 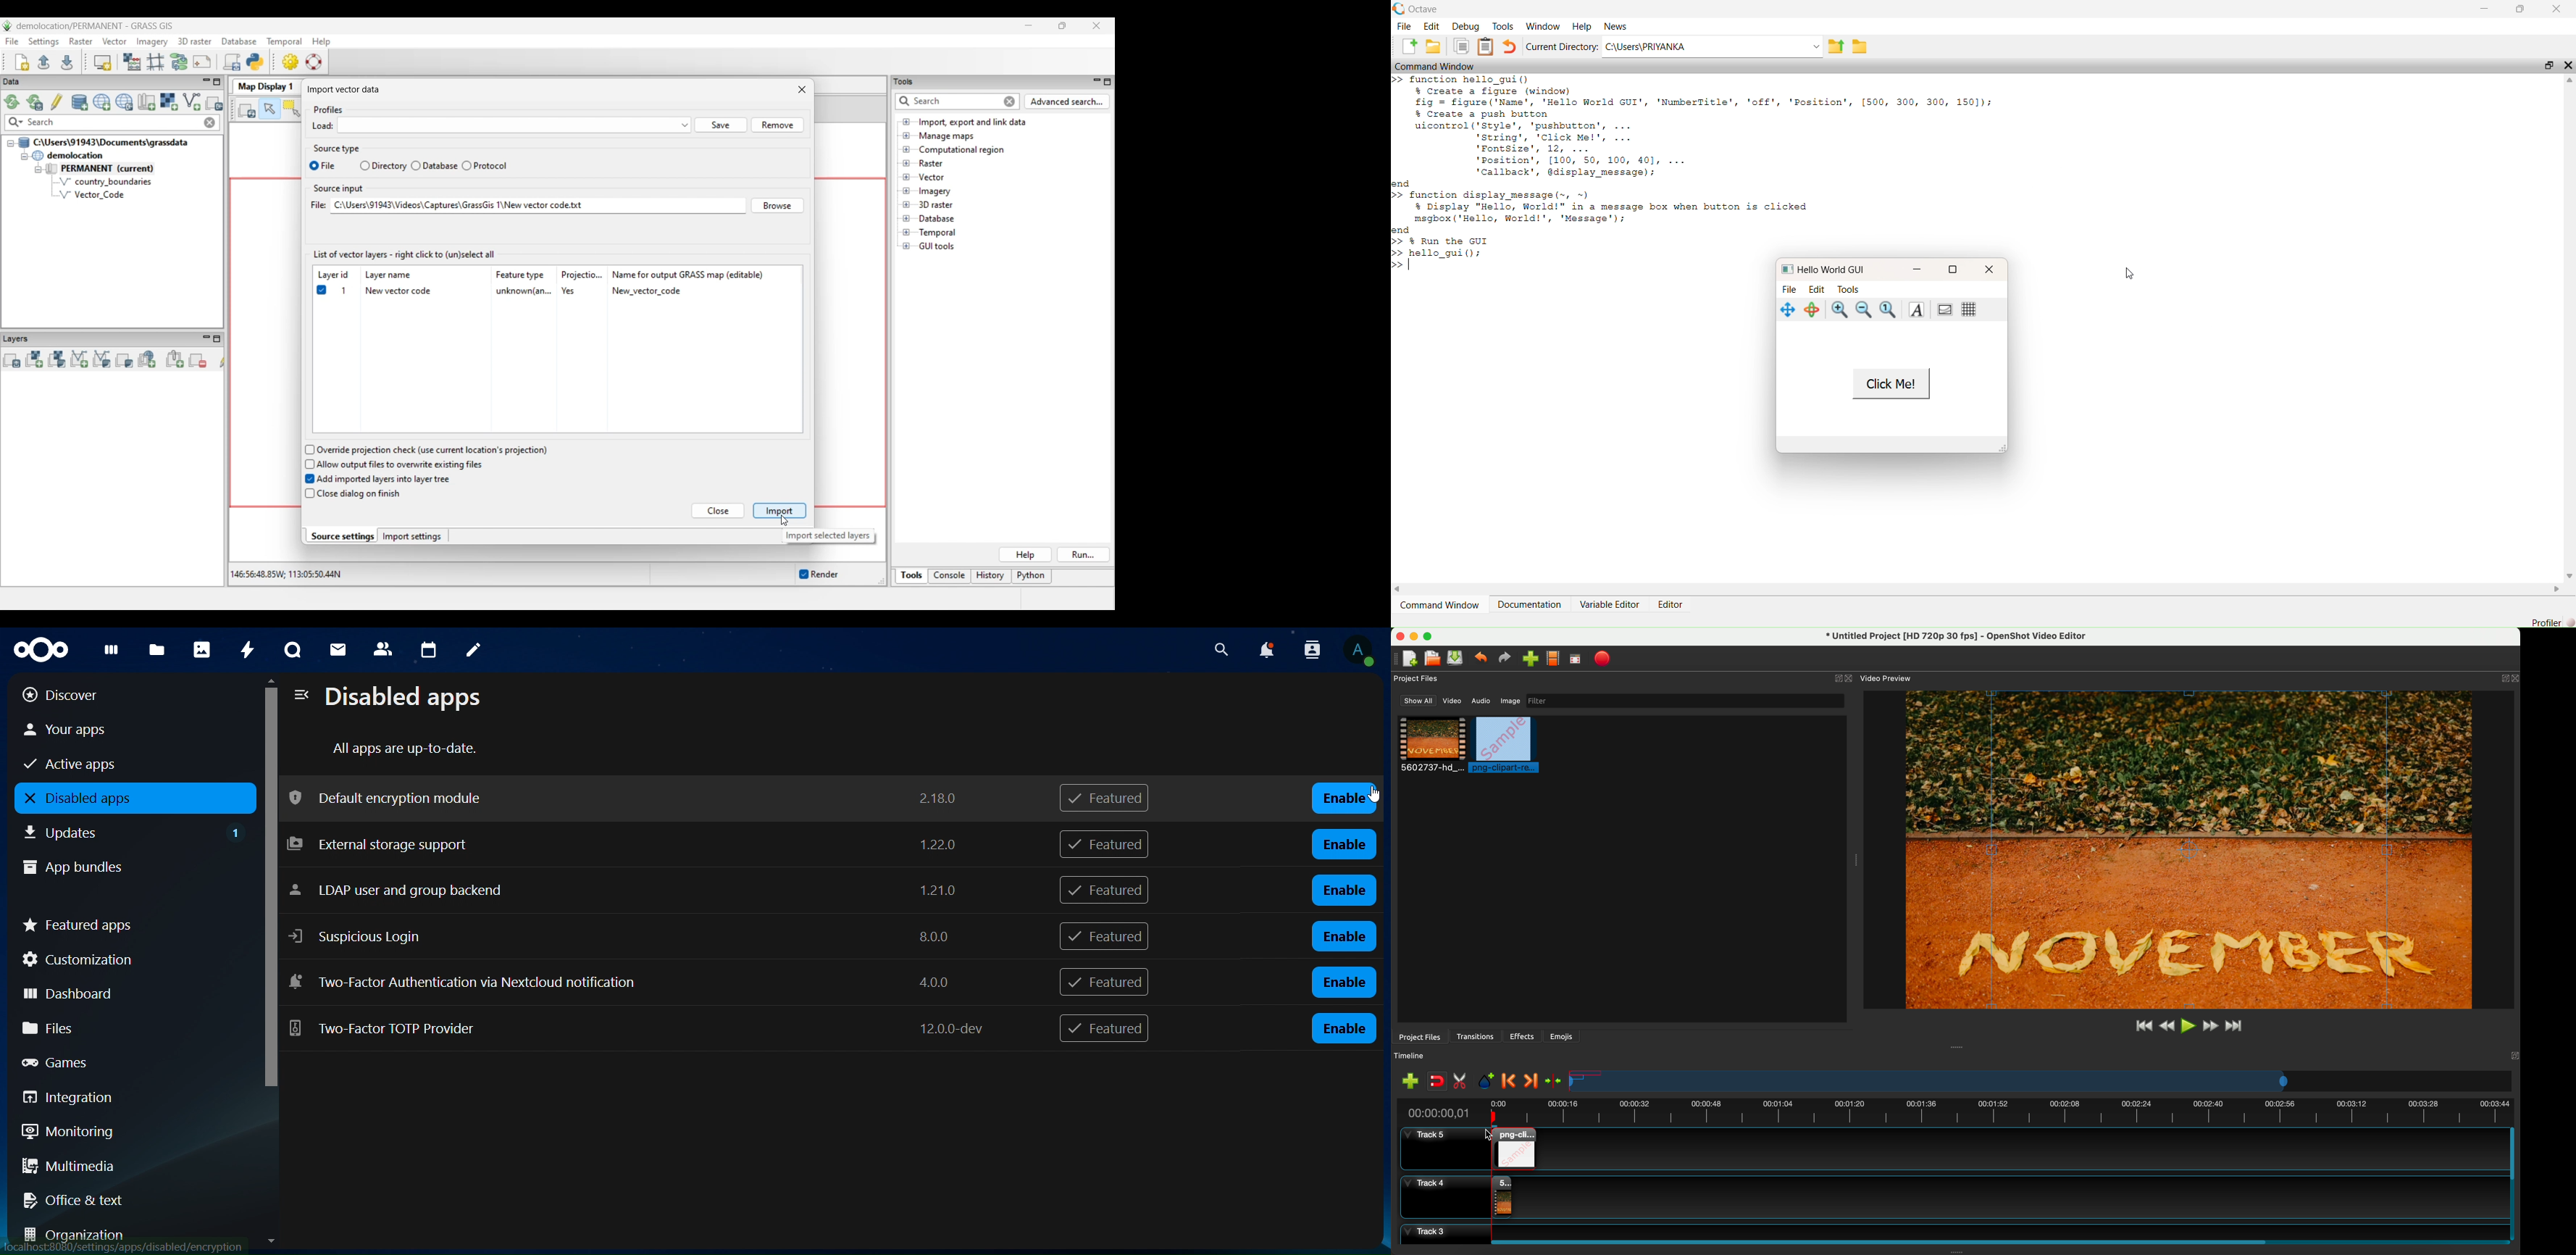 I want to click on dropdown, so click(x=1812, y=47).